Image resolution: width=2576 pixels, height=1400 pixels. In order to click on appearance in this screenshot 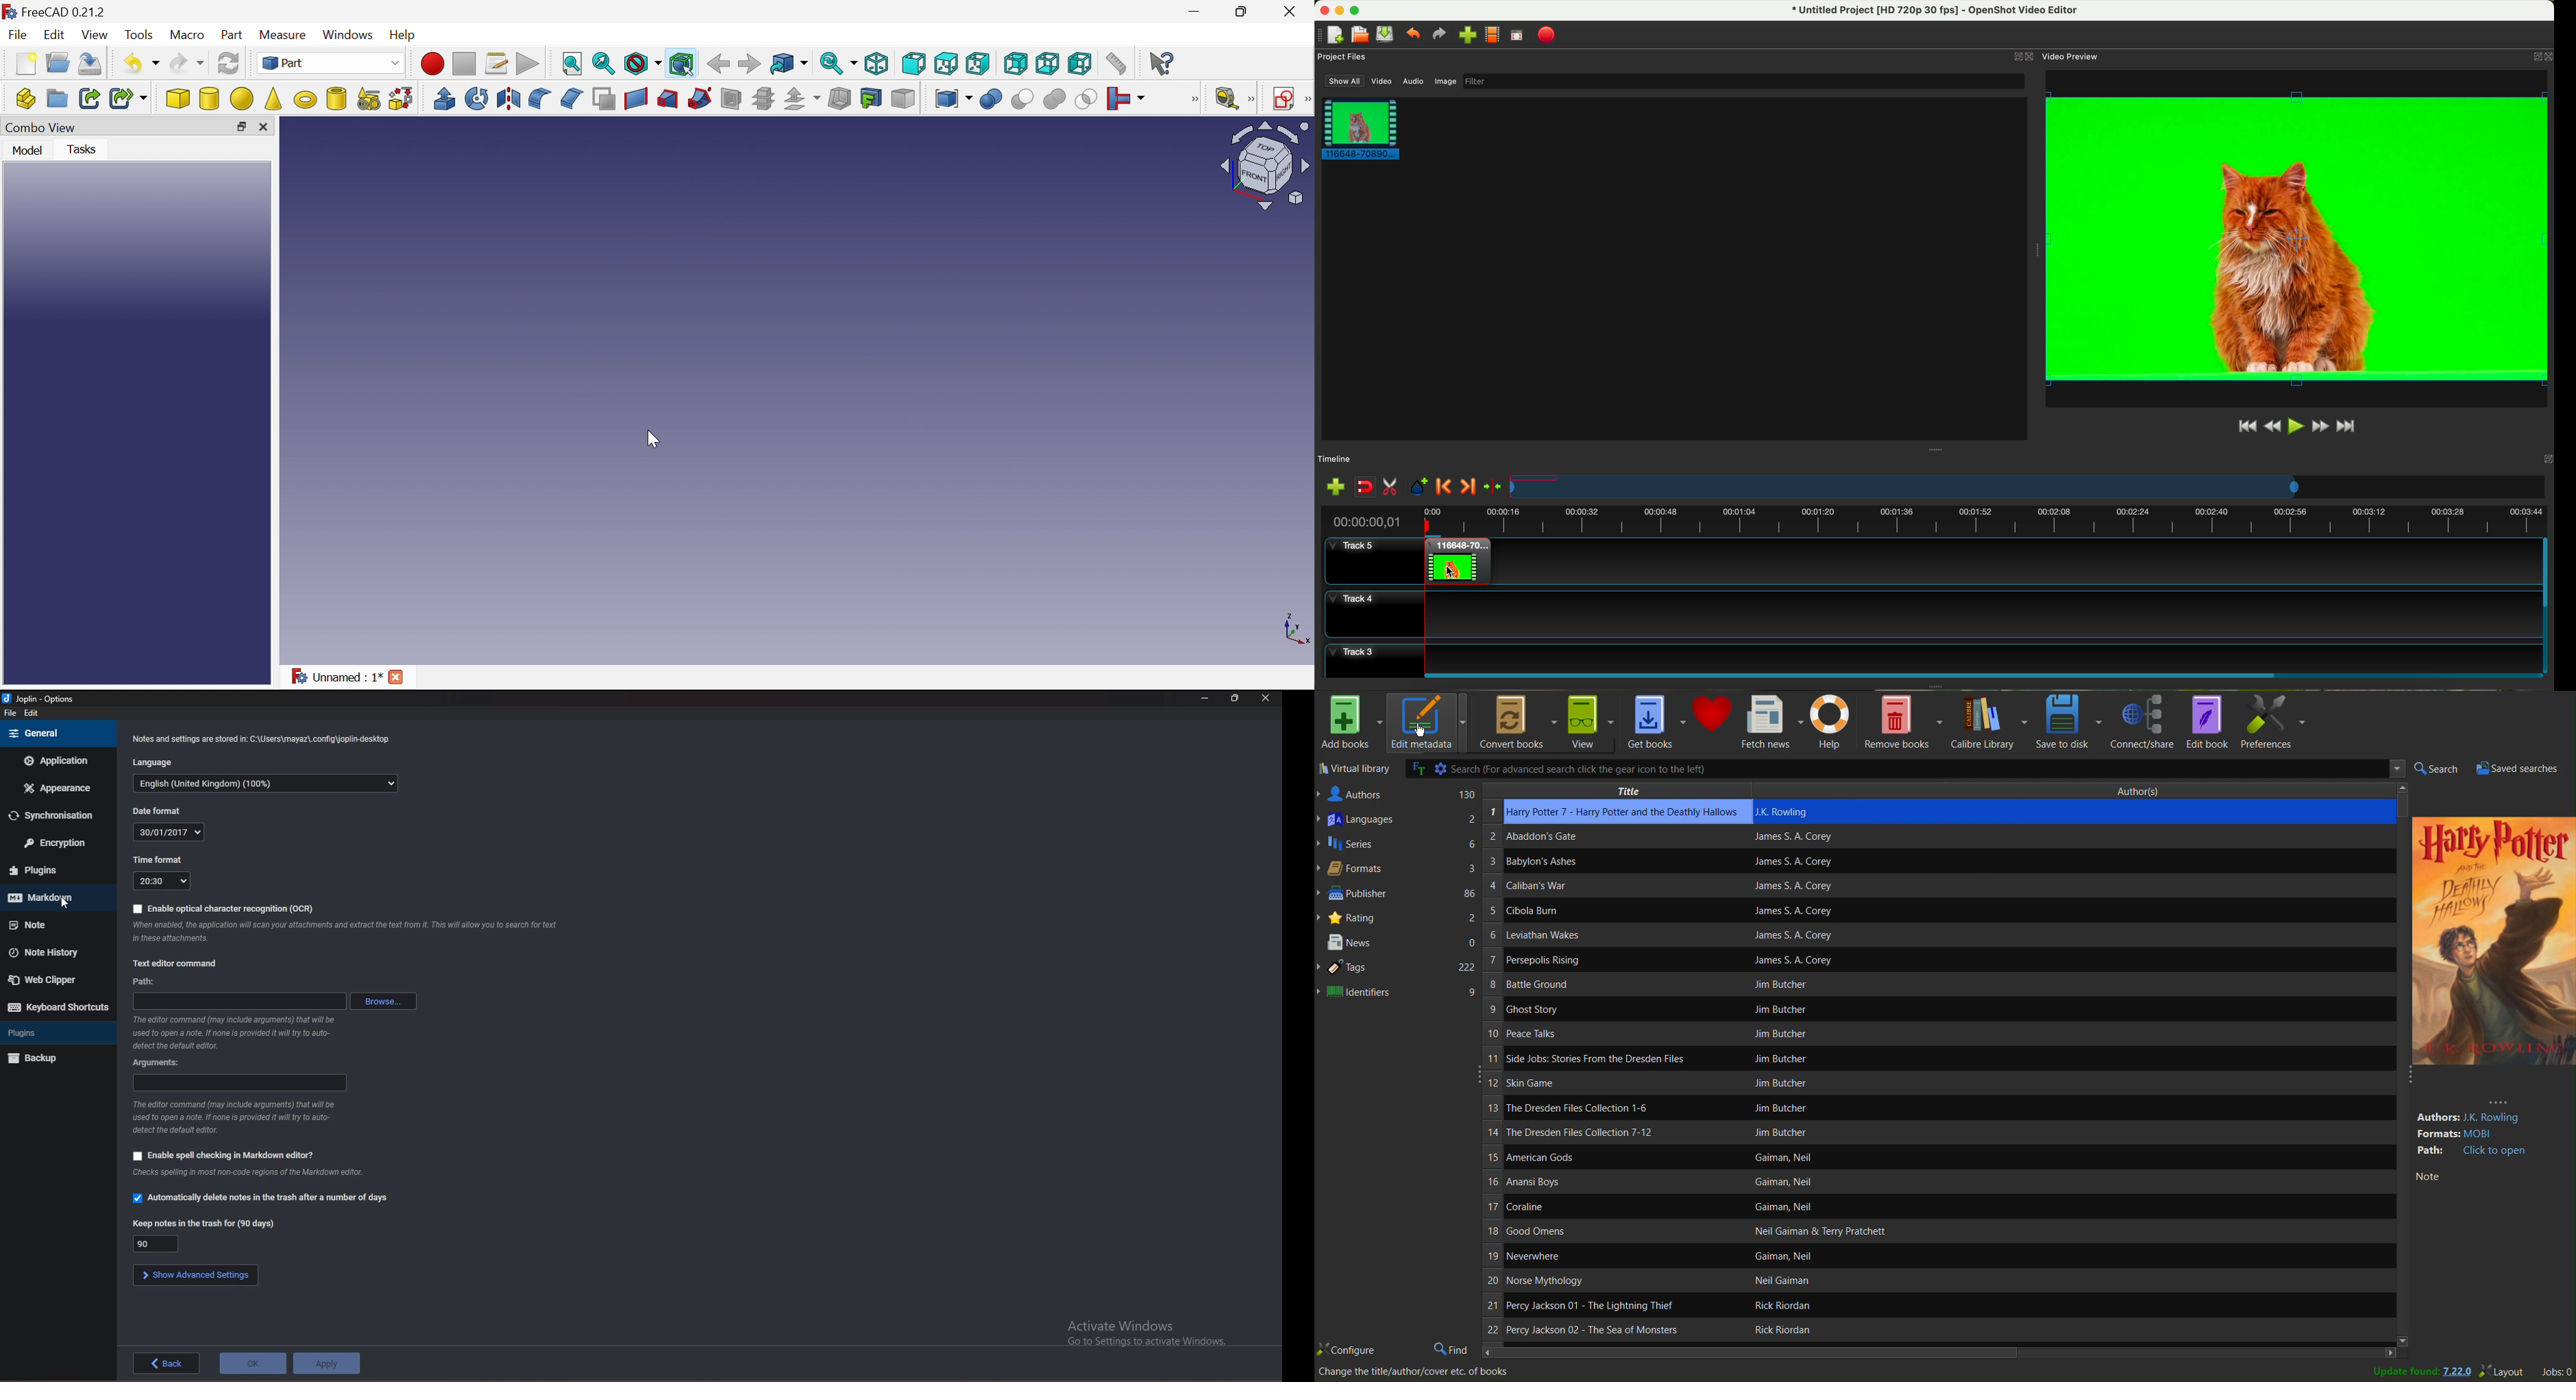, I will do `click(57, 787)`.